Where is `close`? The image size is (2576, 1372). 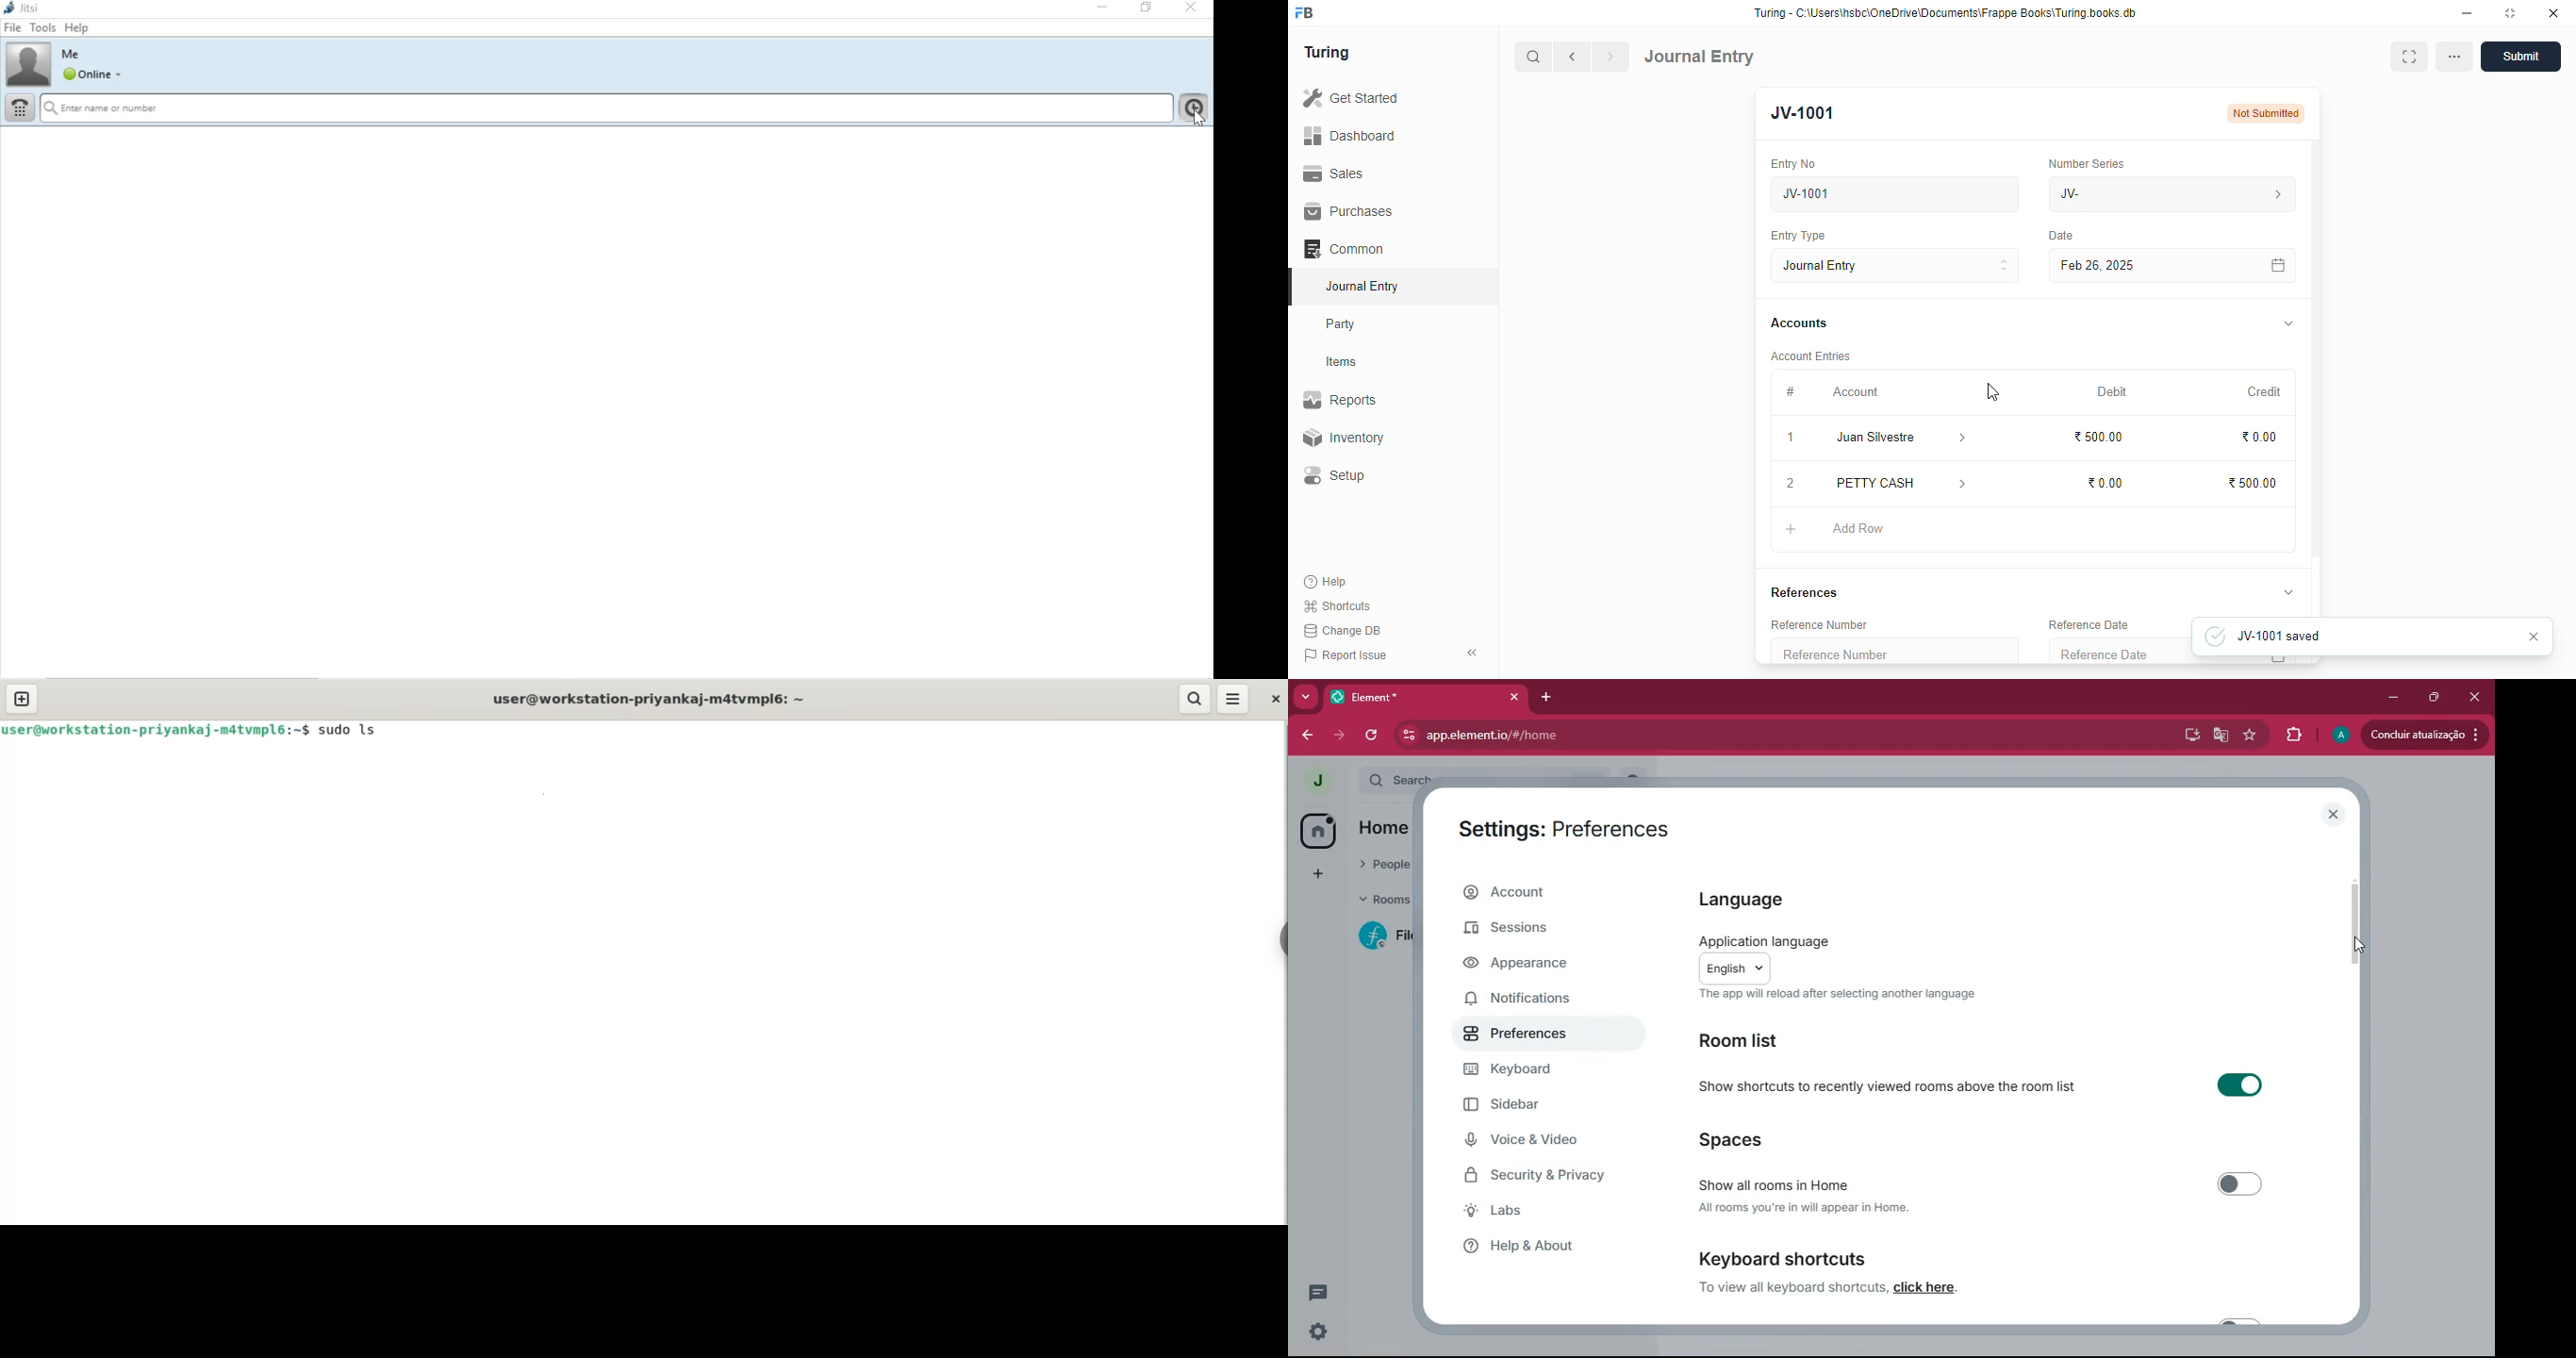 close is located at coordinates (2553, 13).